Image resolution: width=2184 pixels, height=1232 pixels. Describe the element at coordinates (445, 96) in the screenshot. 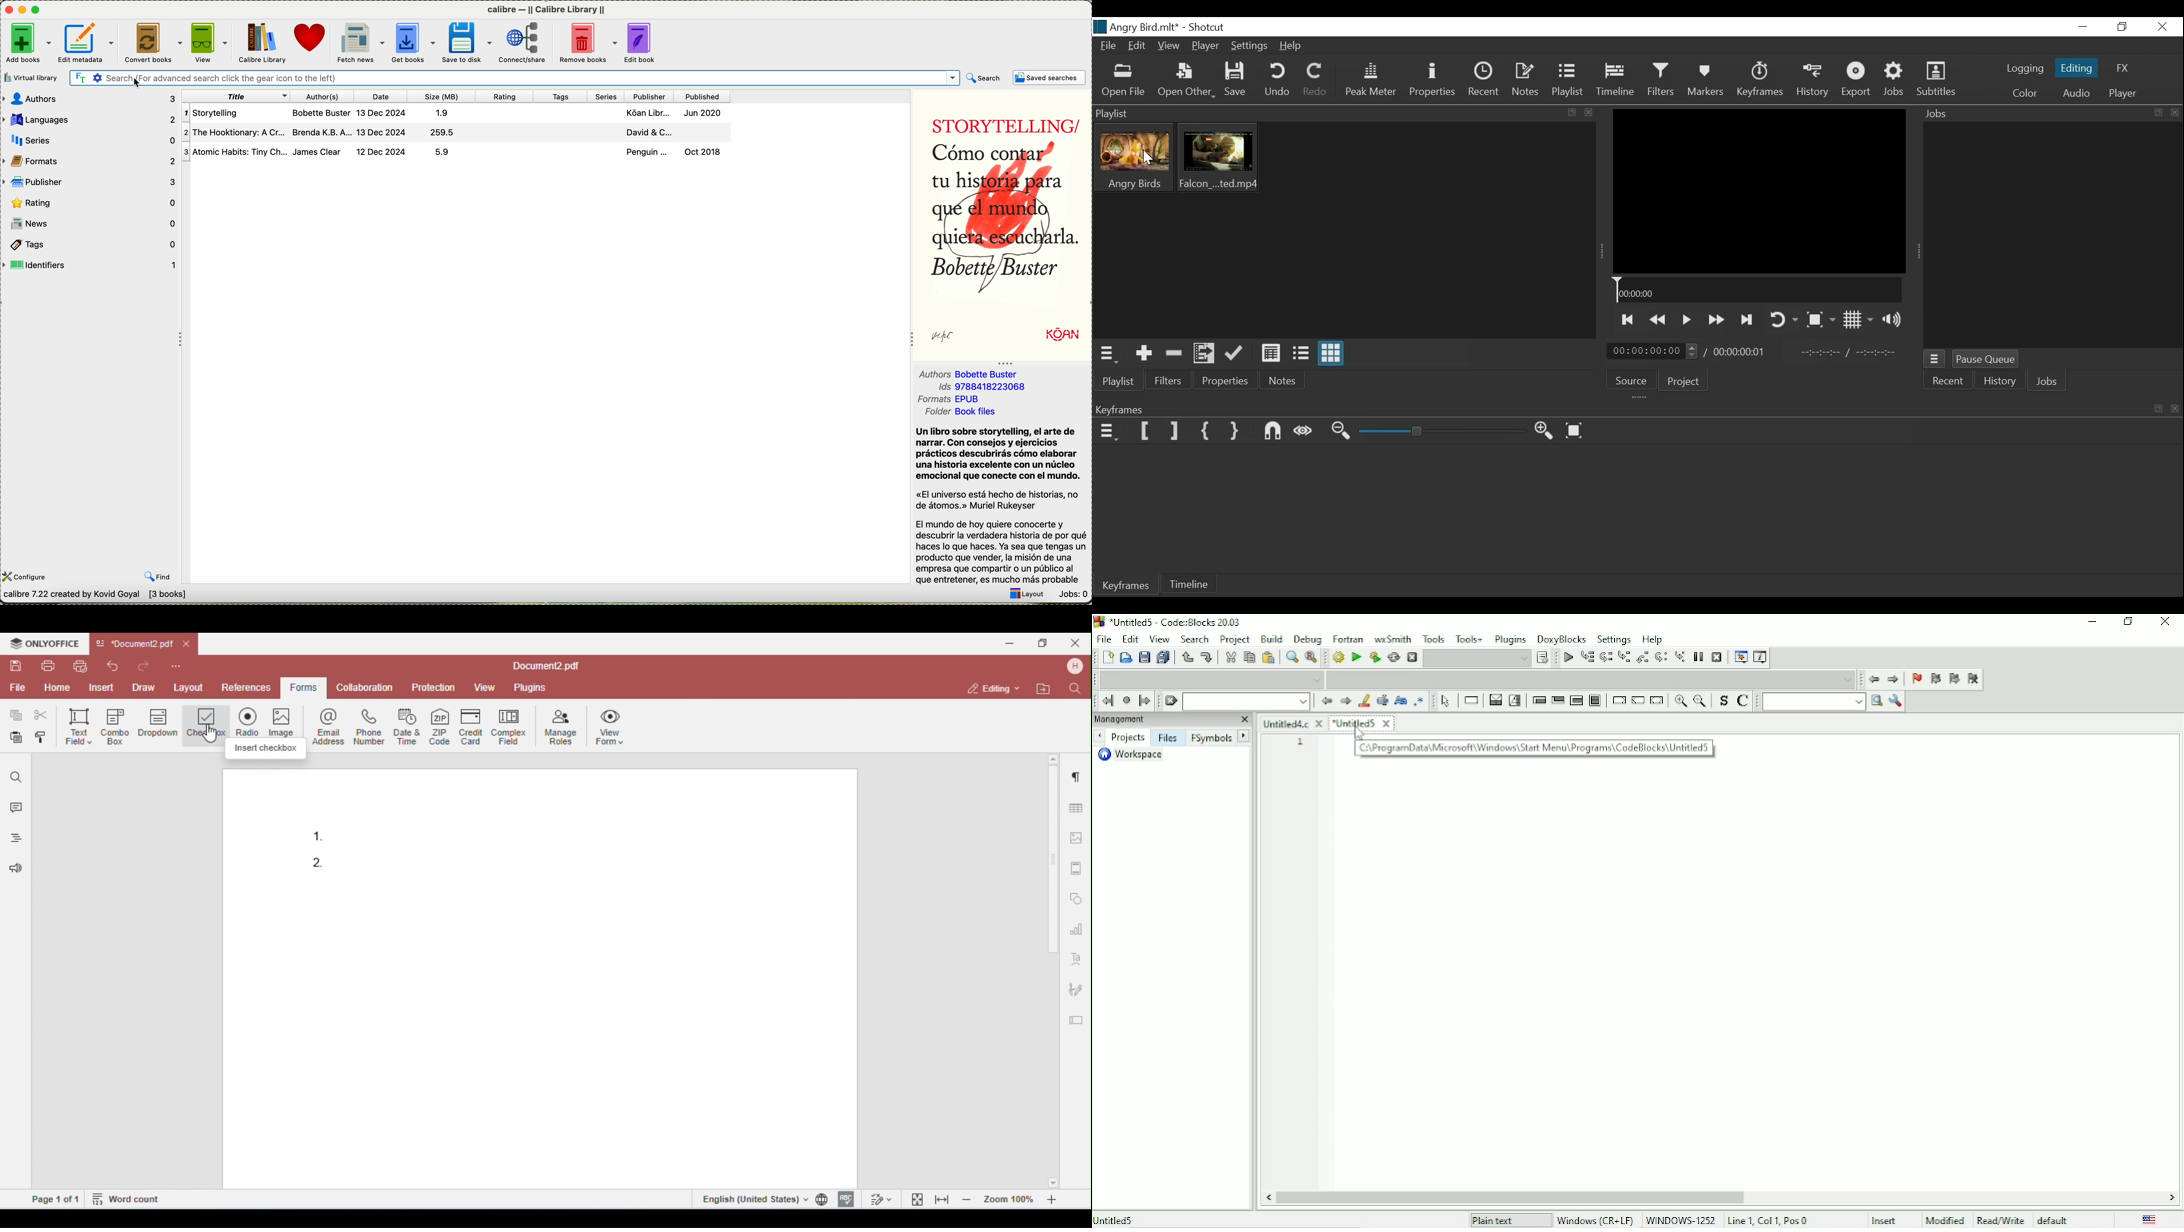

I see `Size (MB)` at that location.